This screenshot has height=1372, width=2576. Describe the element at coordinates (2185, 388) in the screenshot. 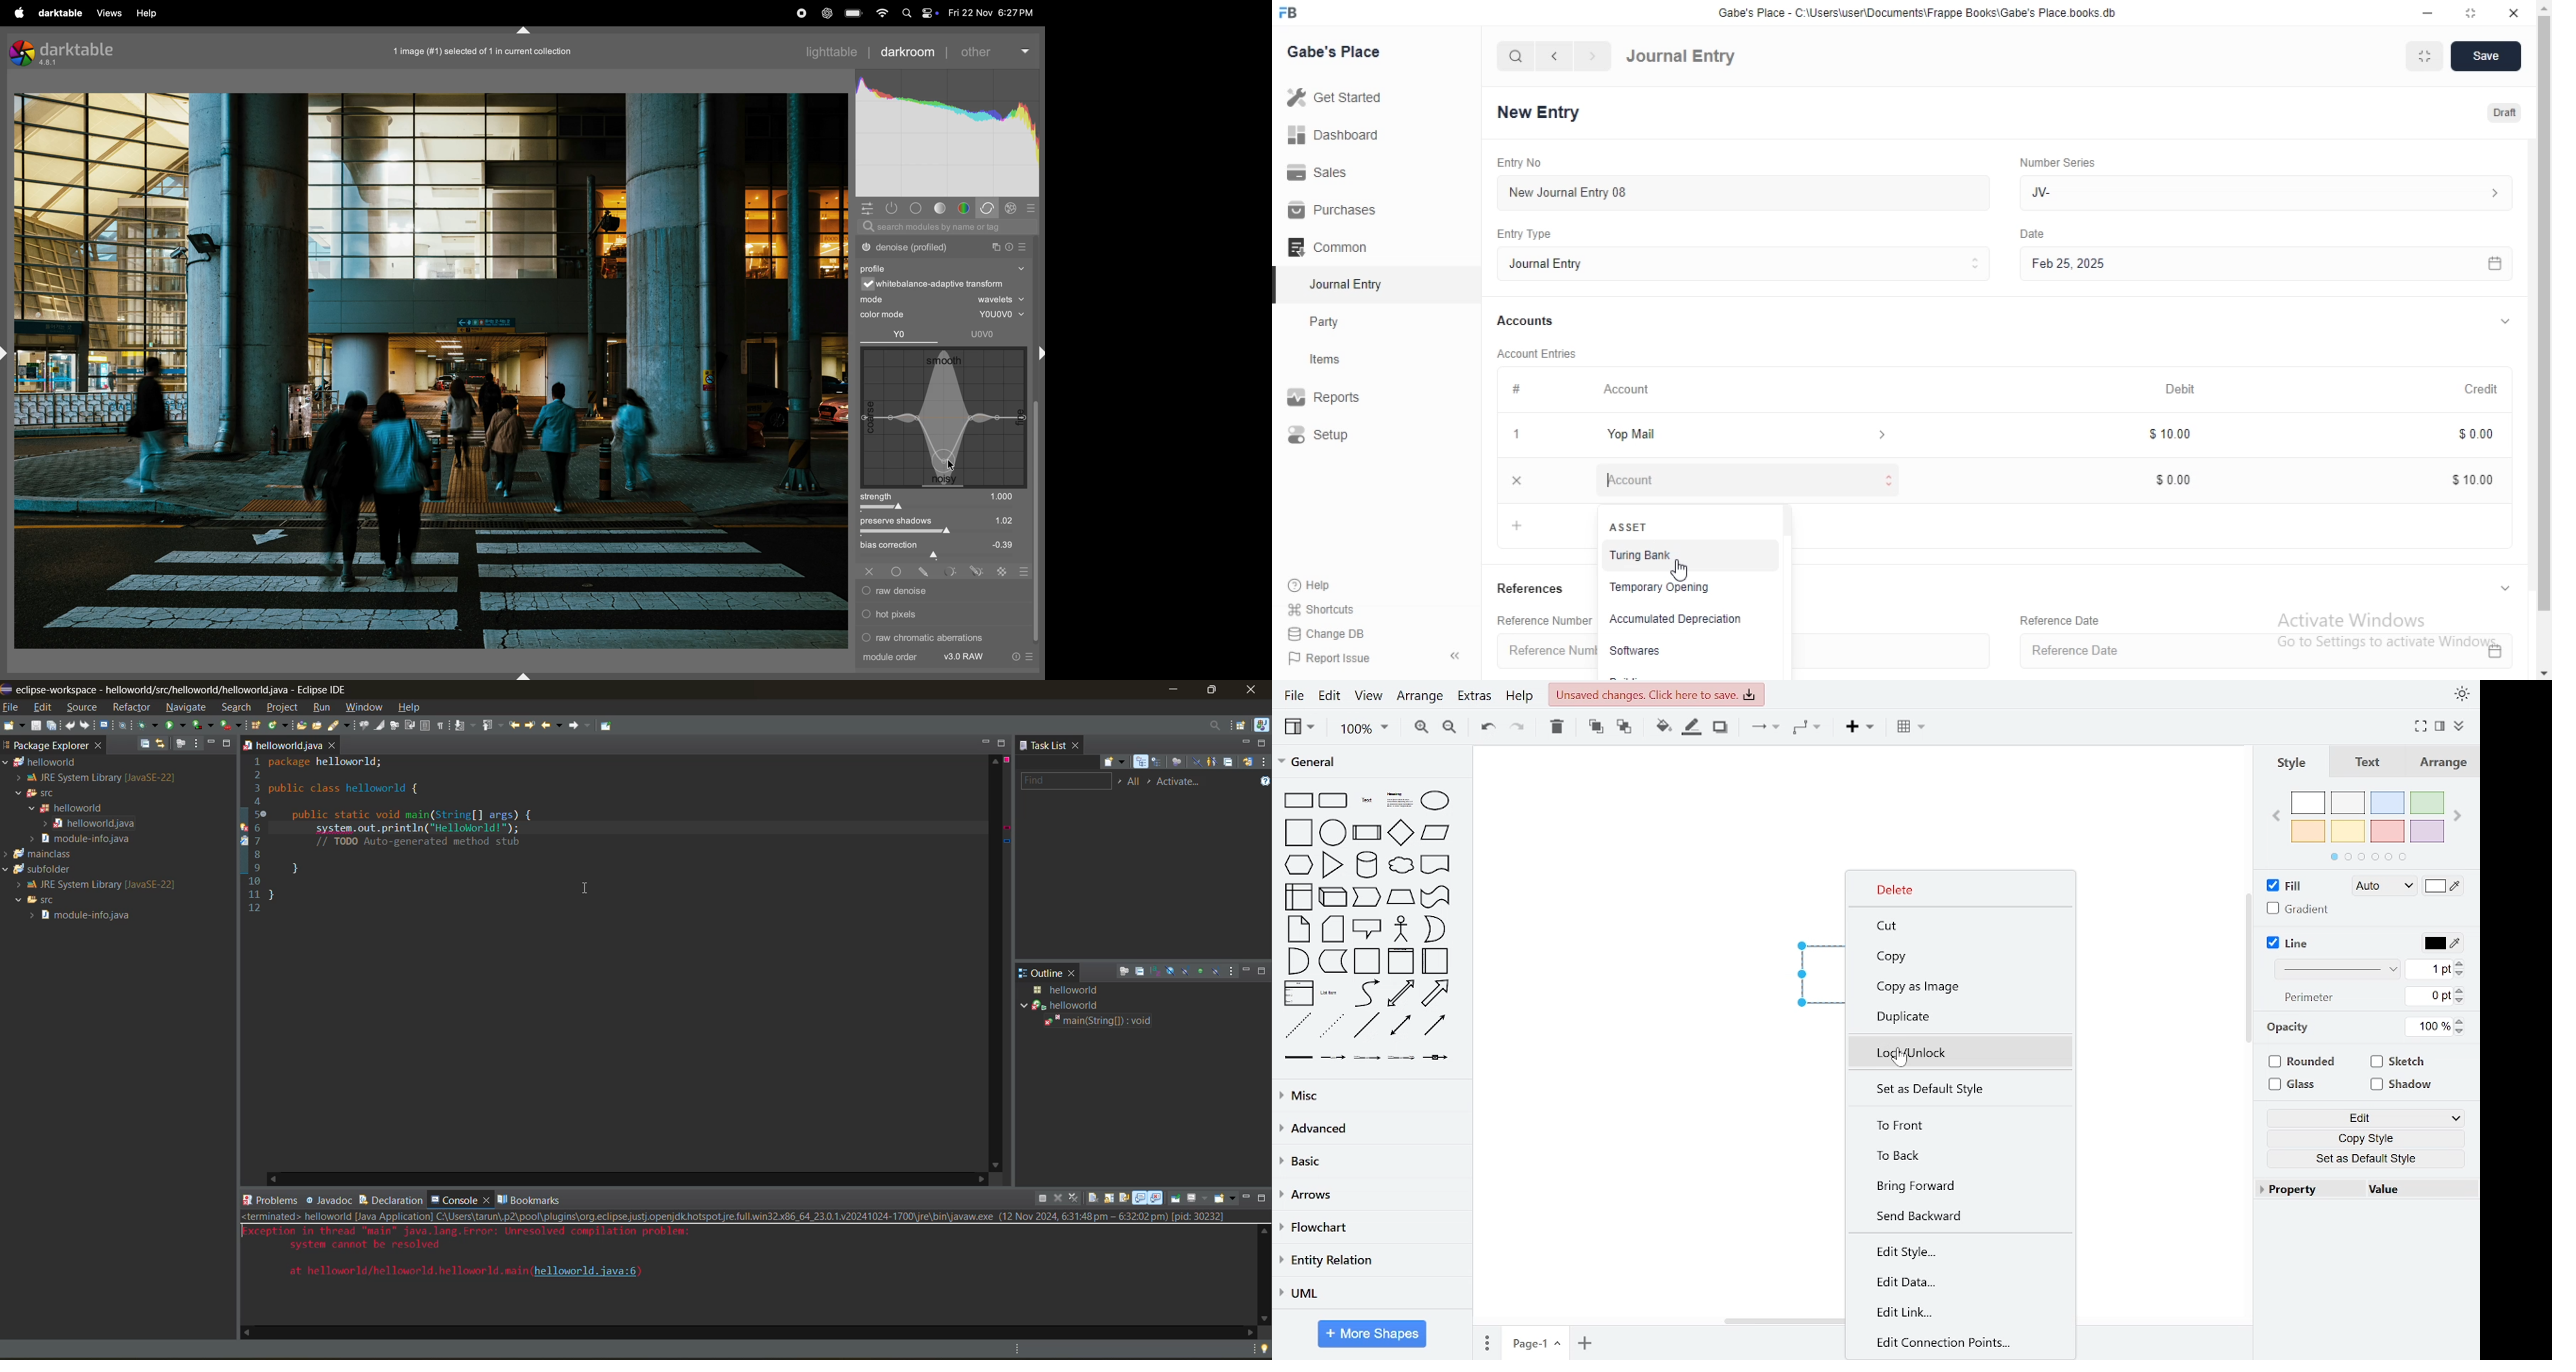

I see `Debit` at that location.